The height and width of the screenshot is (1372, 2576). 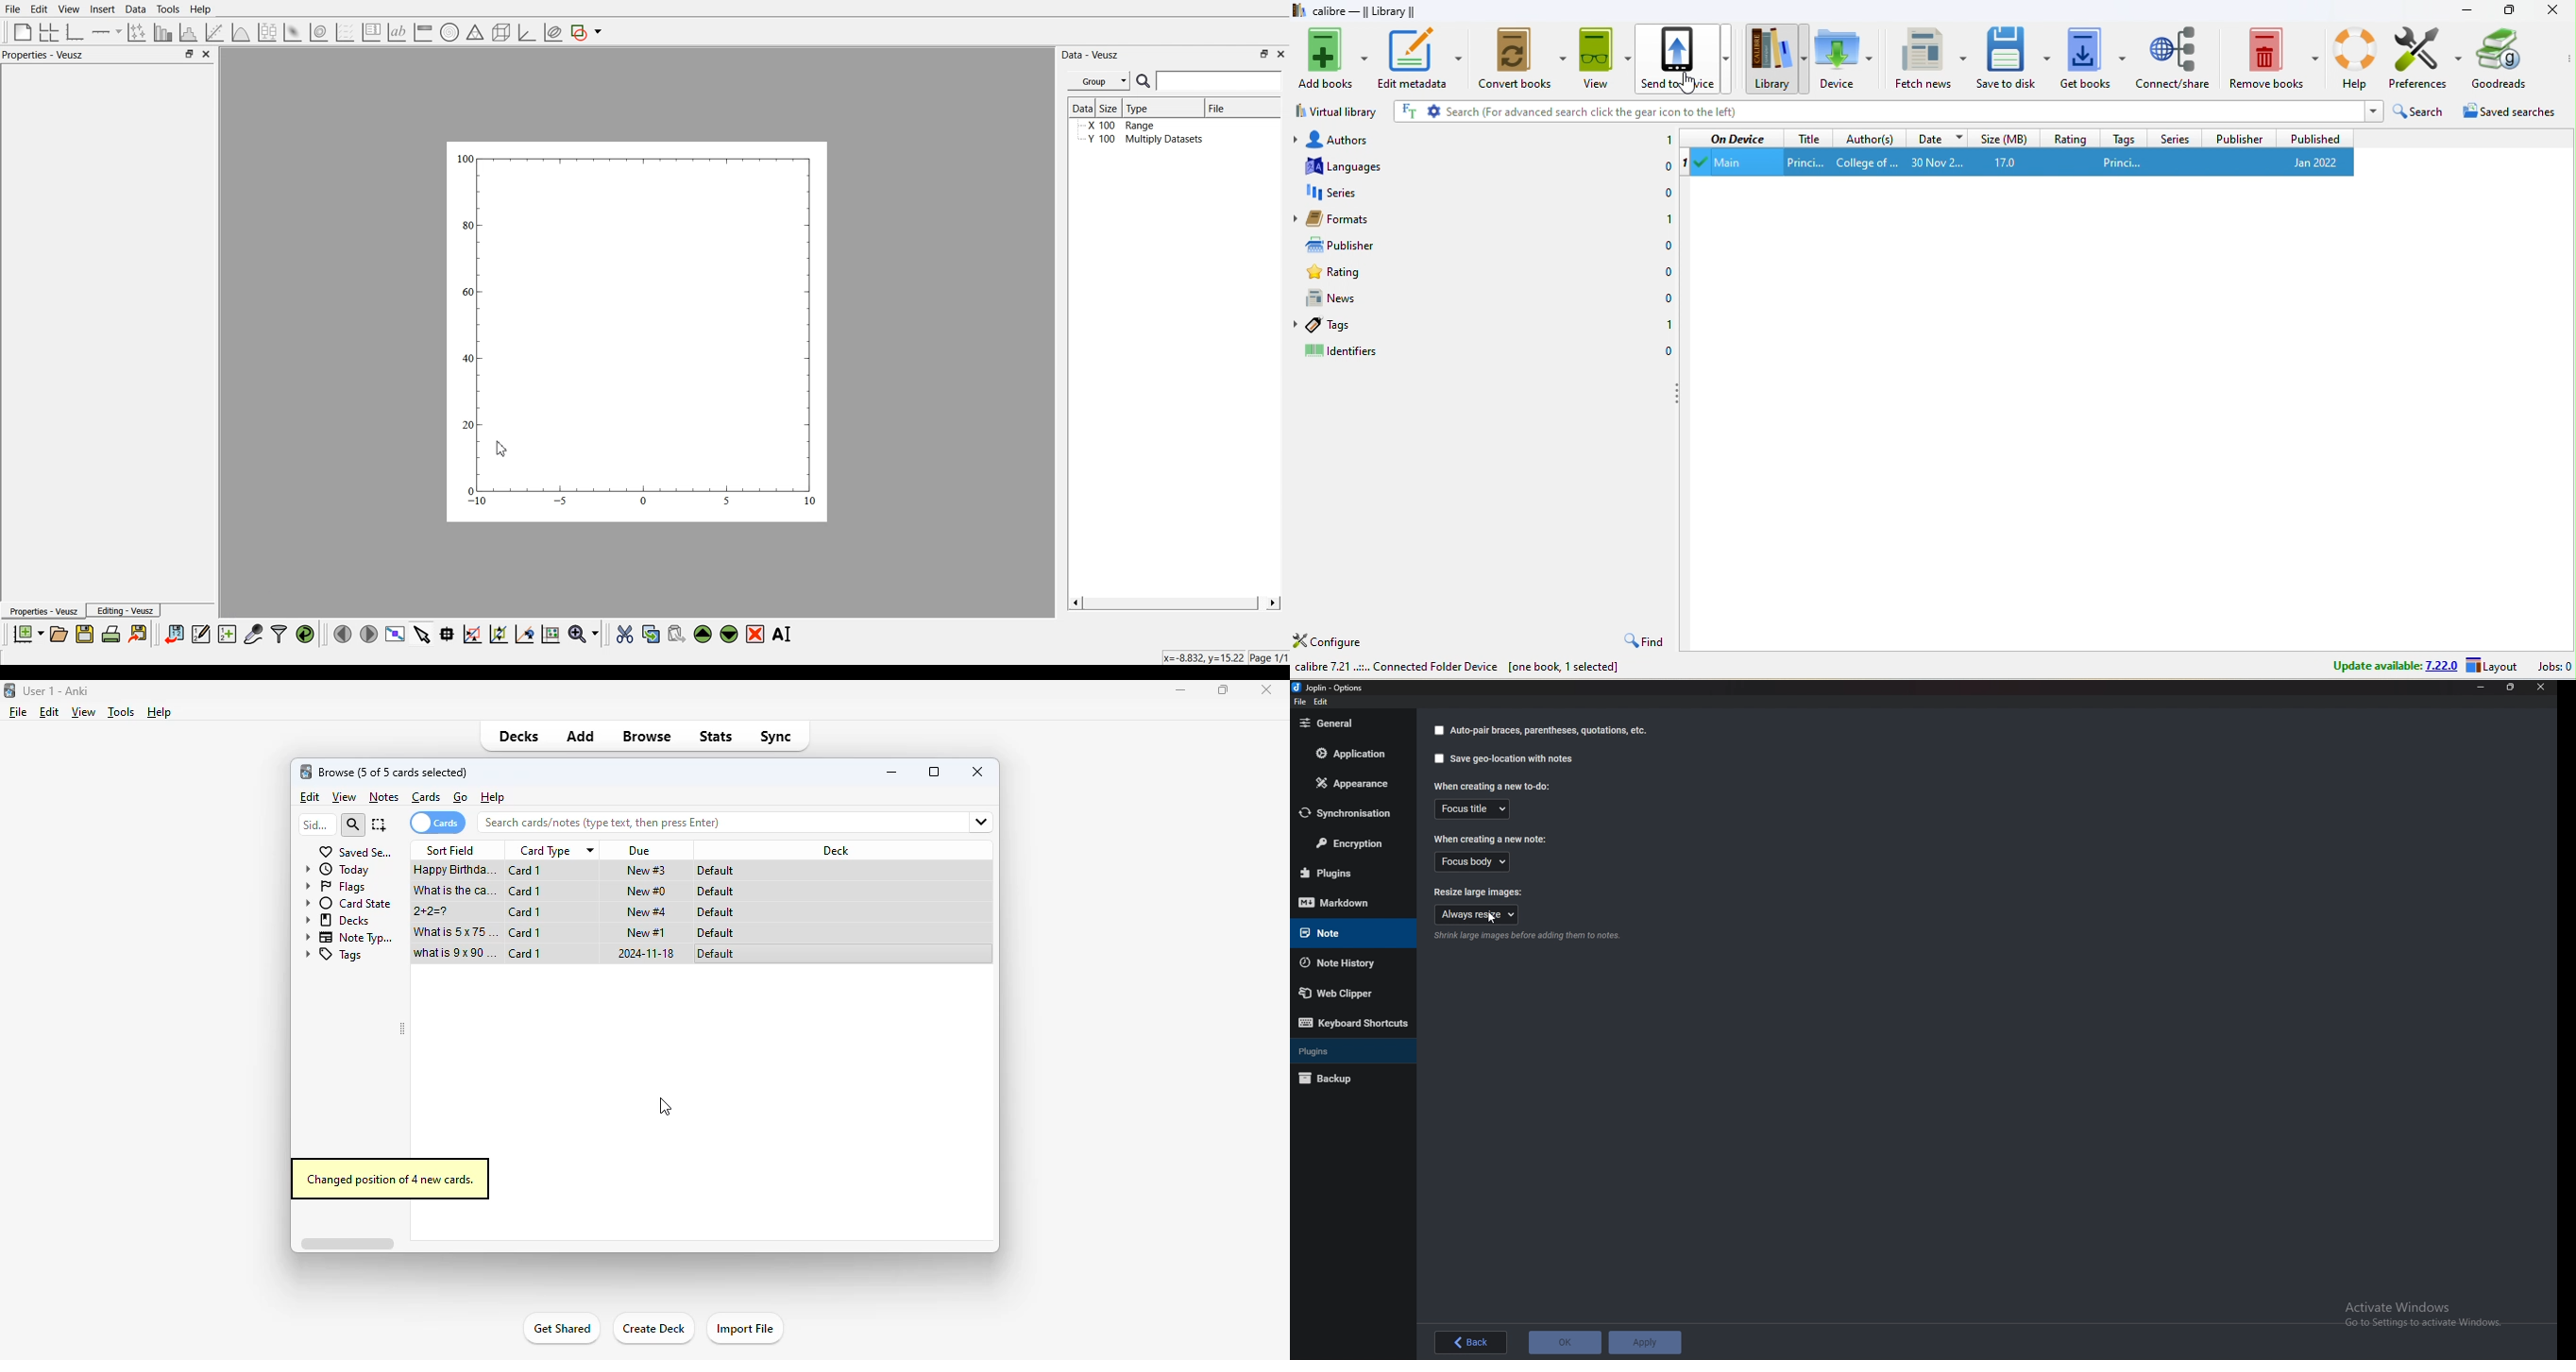 I want to click on Appearance, so click(x=1353, y=782).